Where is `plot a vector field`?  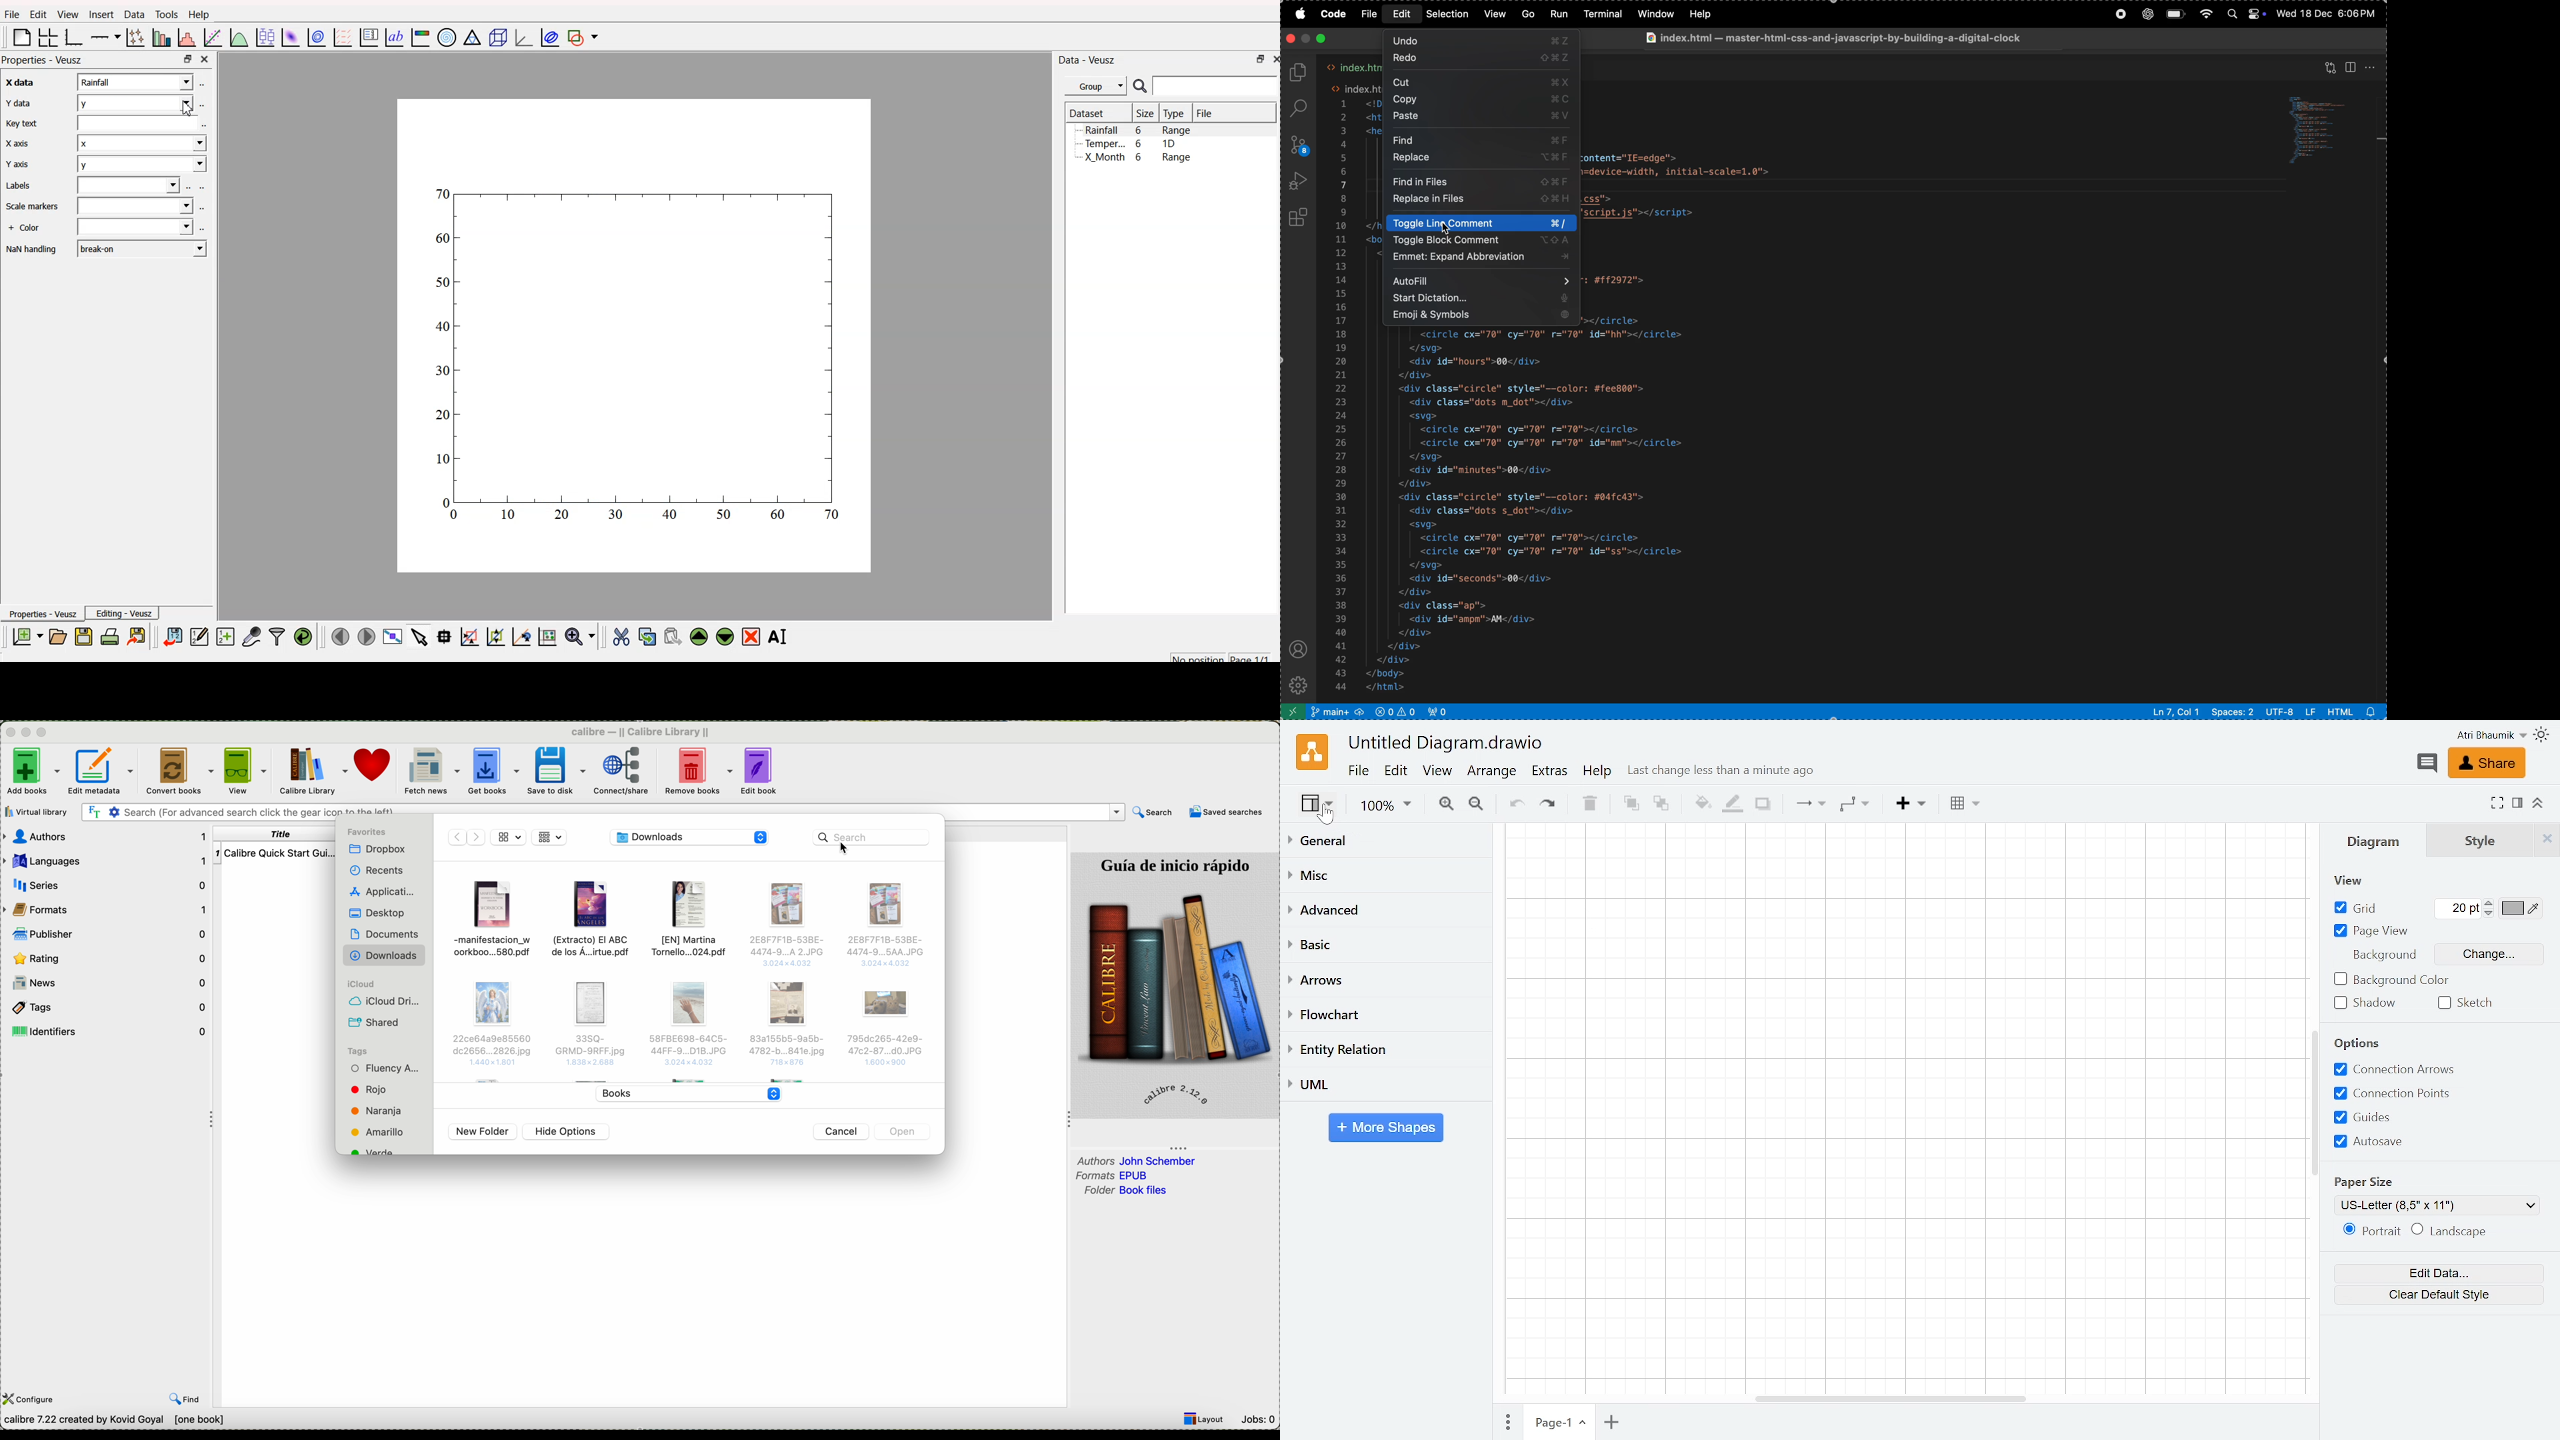
plot a vector field is located at coordinates (341, 38).